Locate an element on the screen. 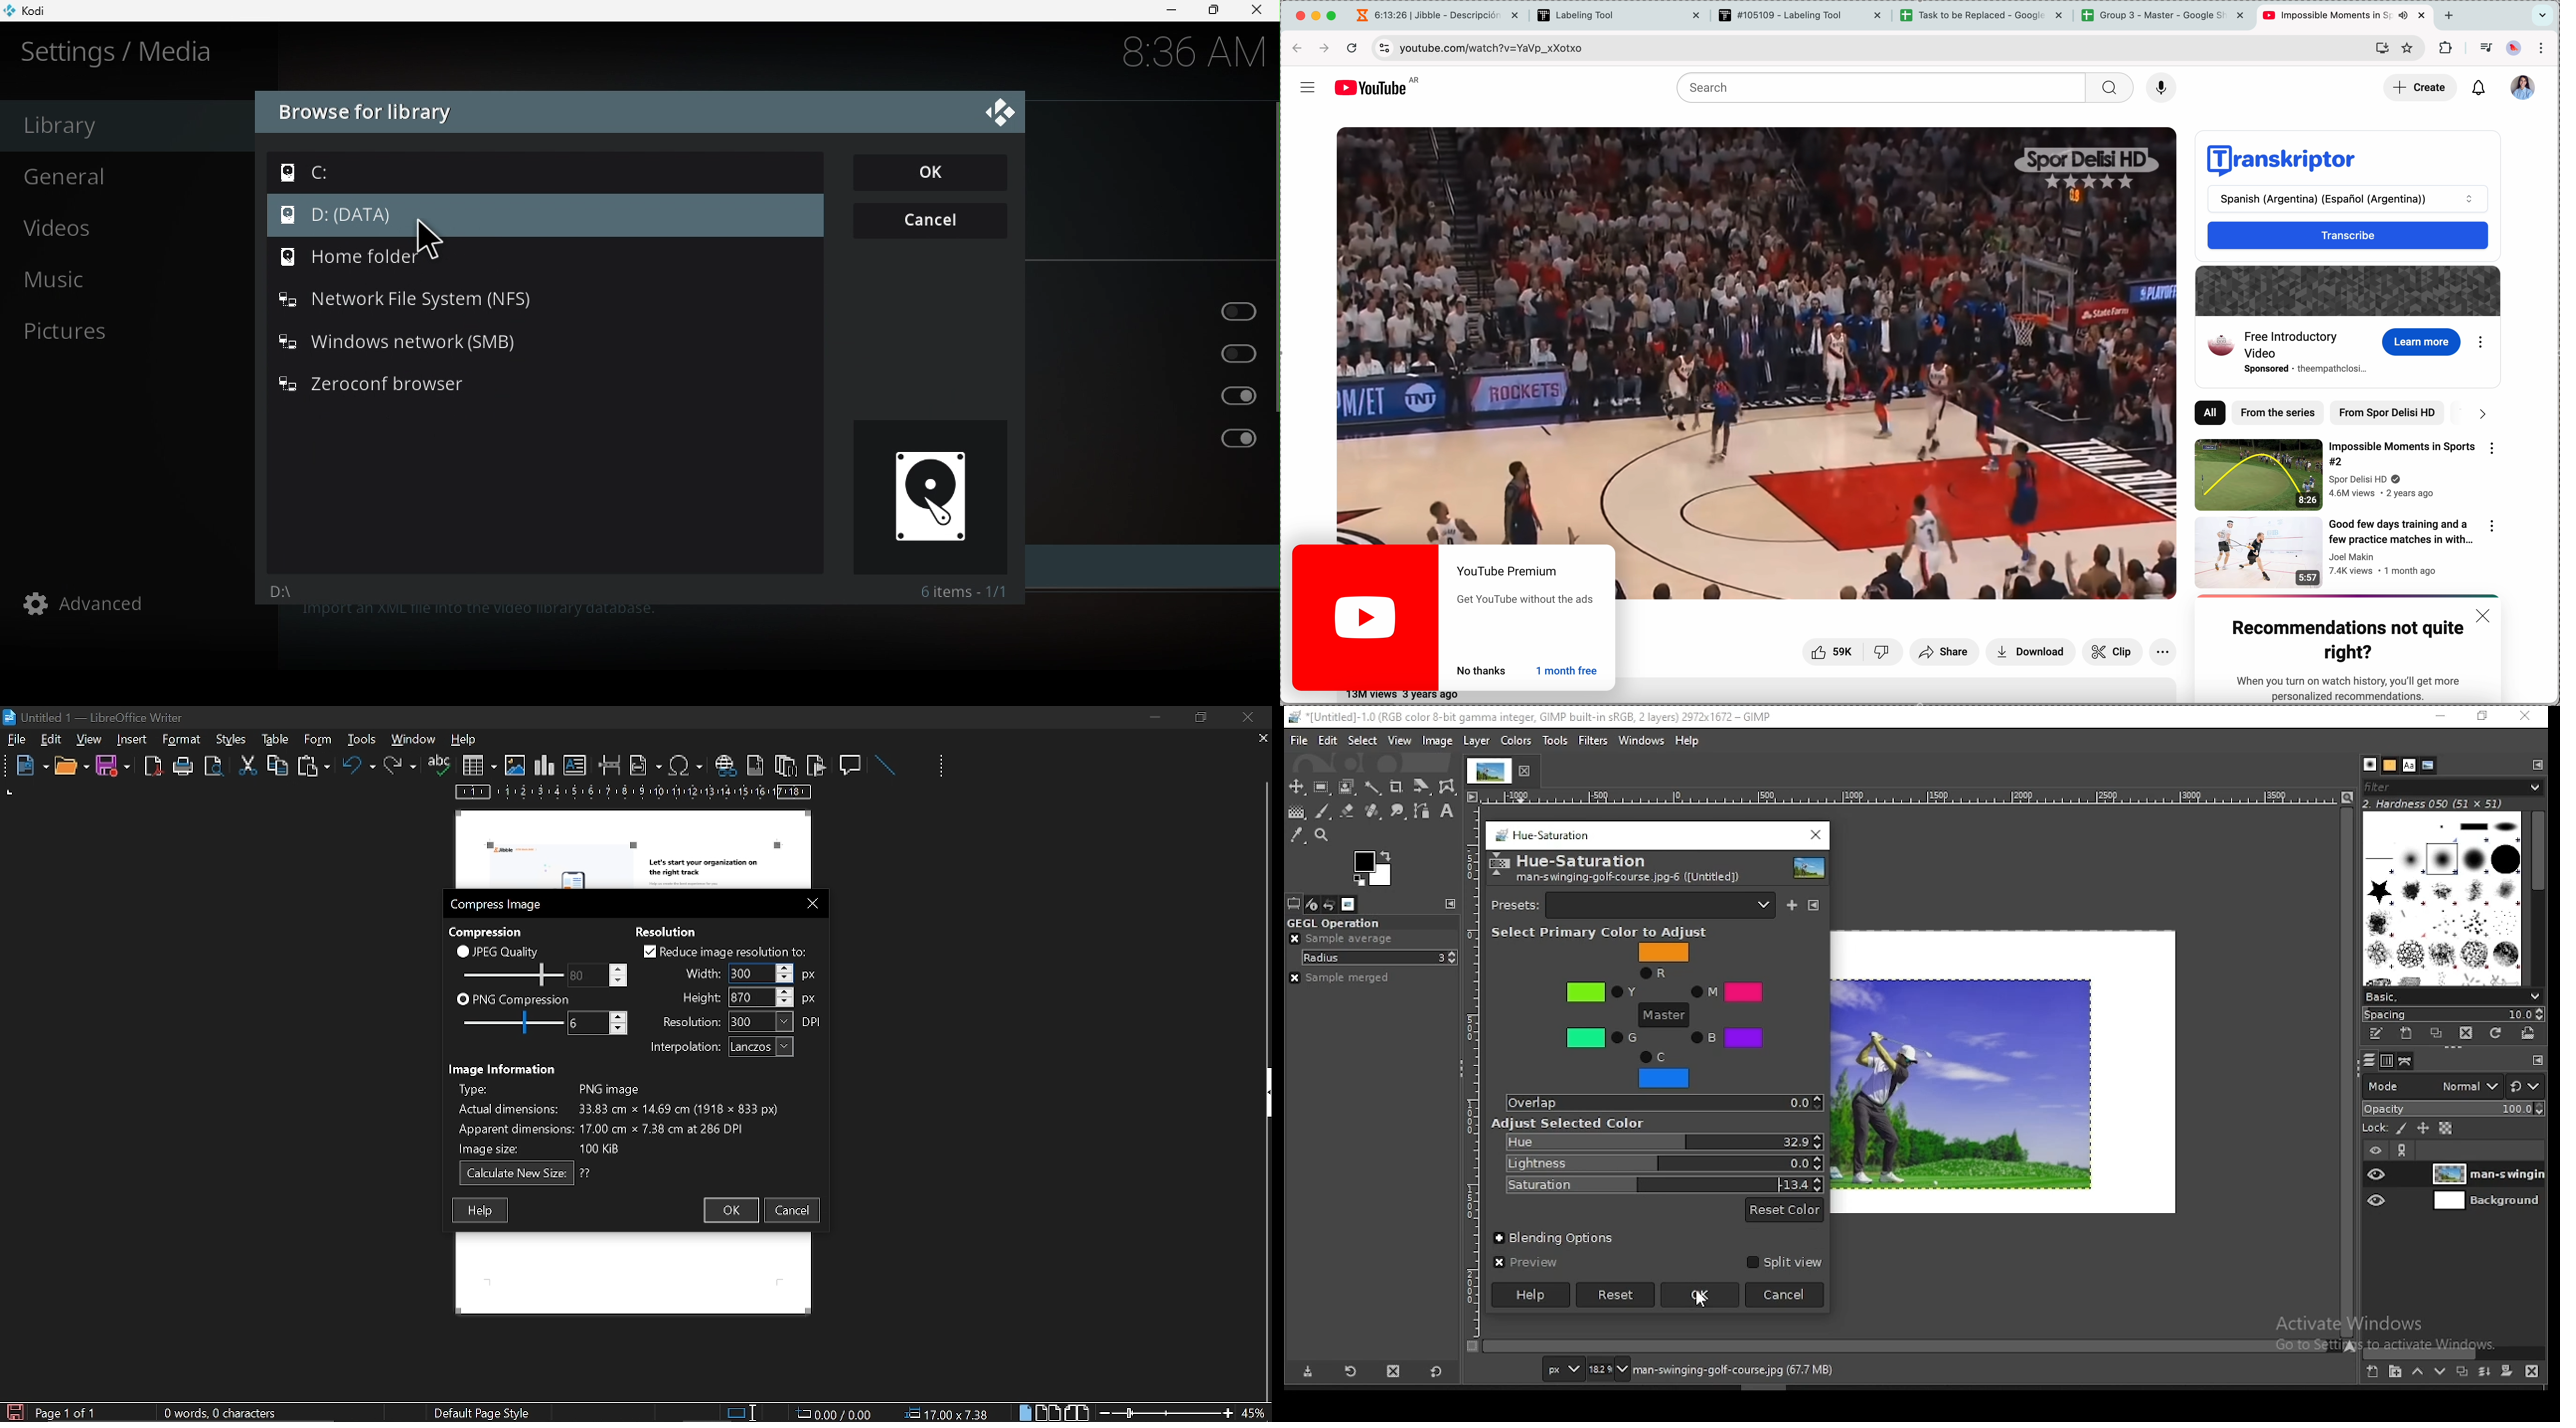 Image resolution: width=2576 pixels, height=1428 pixels. insert footnote is located at coordinates (754, 765).